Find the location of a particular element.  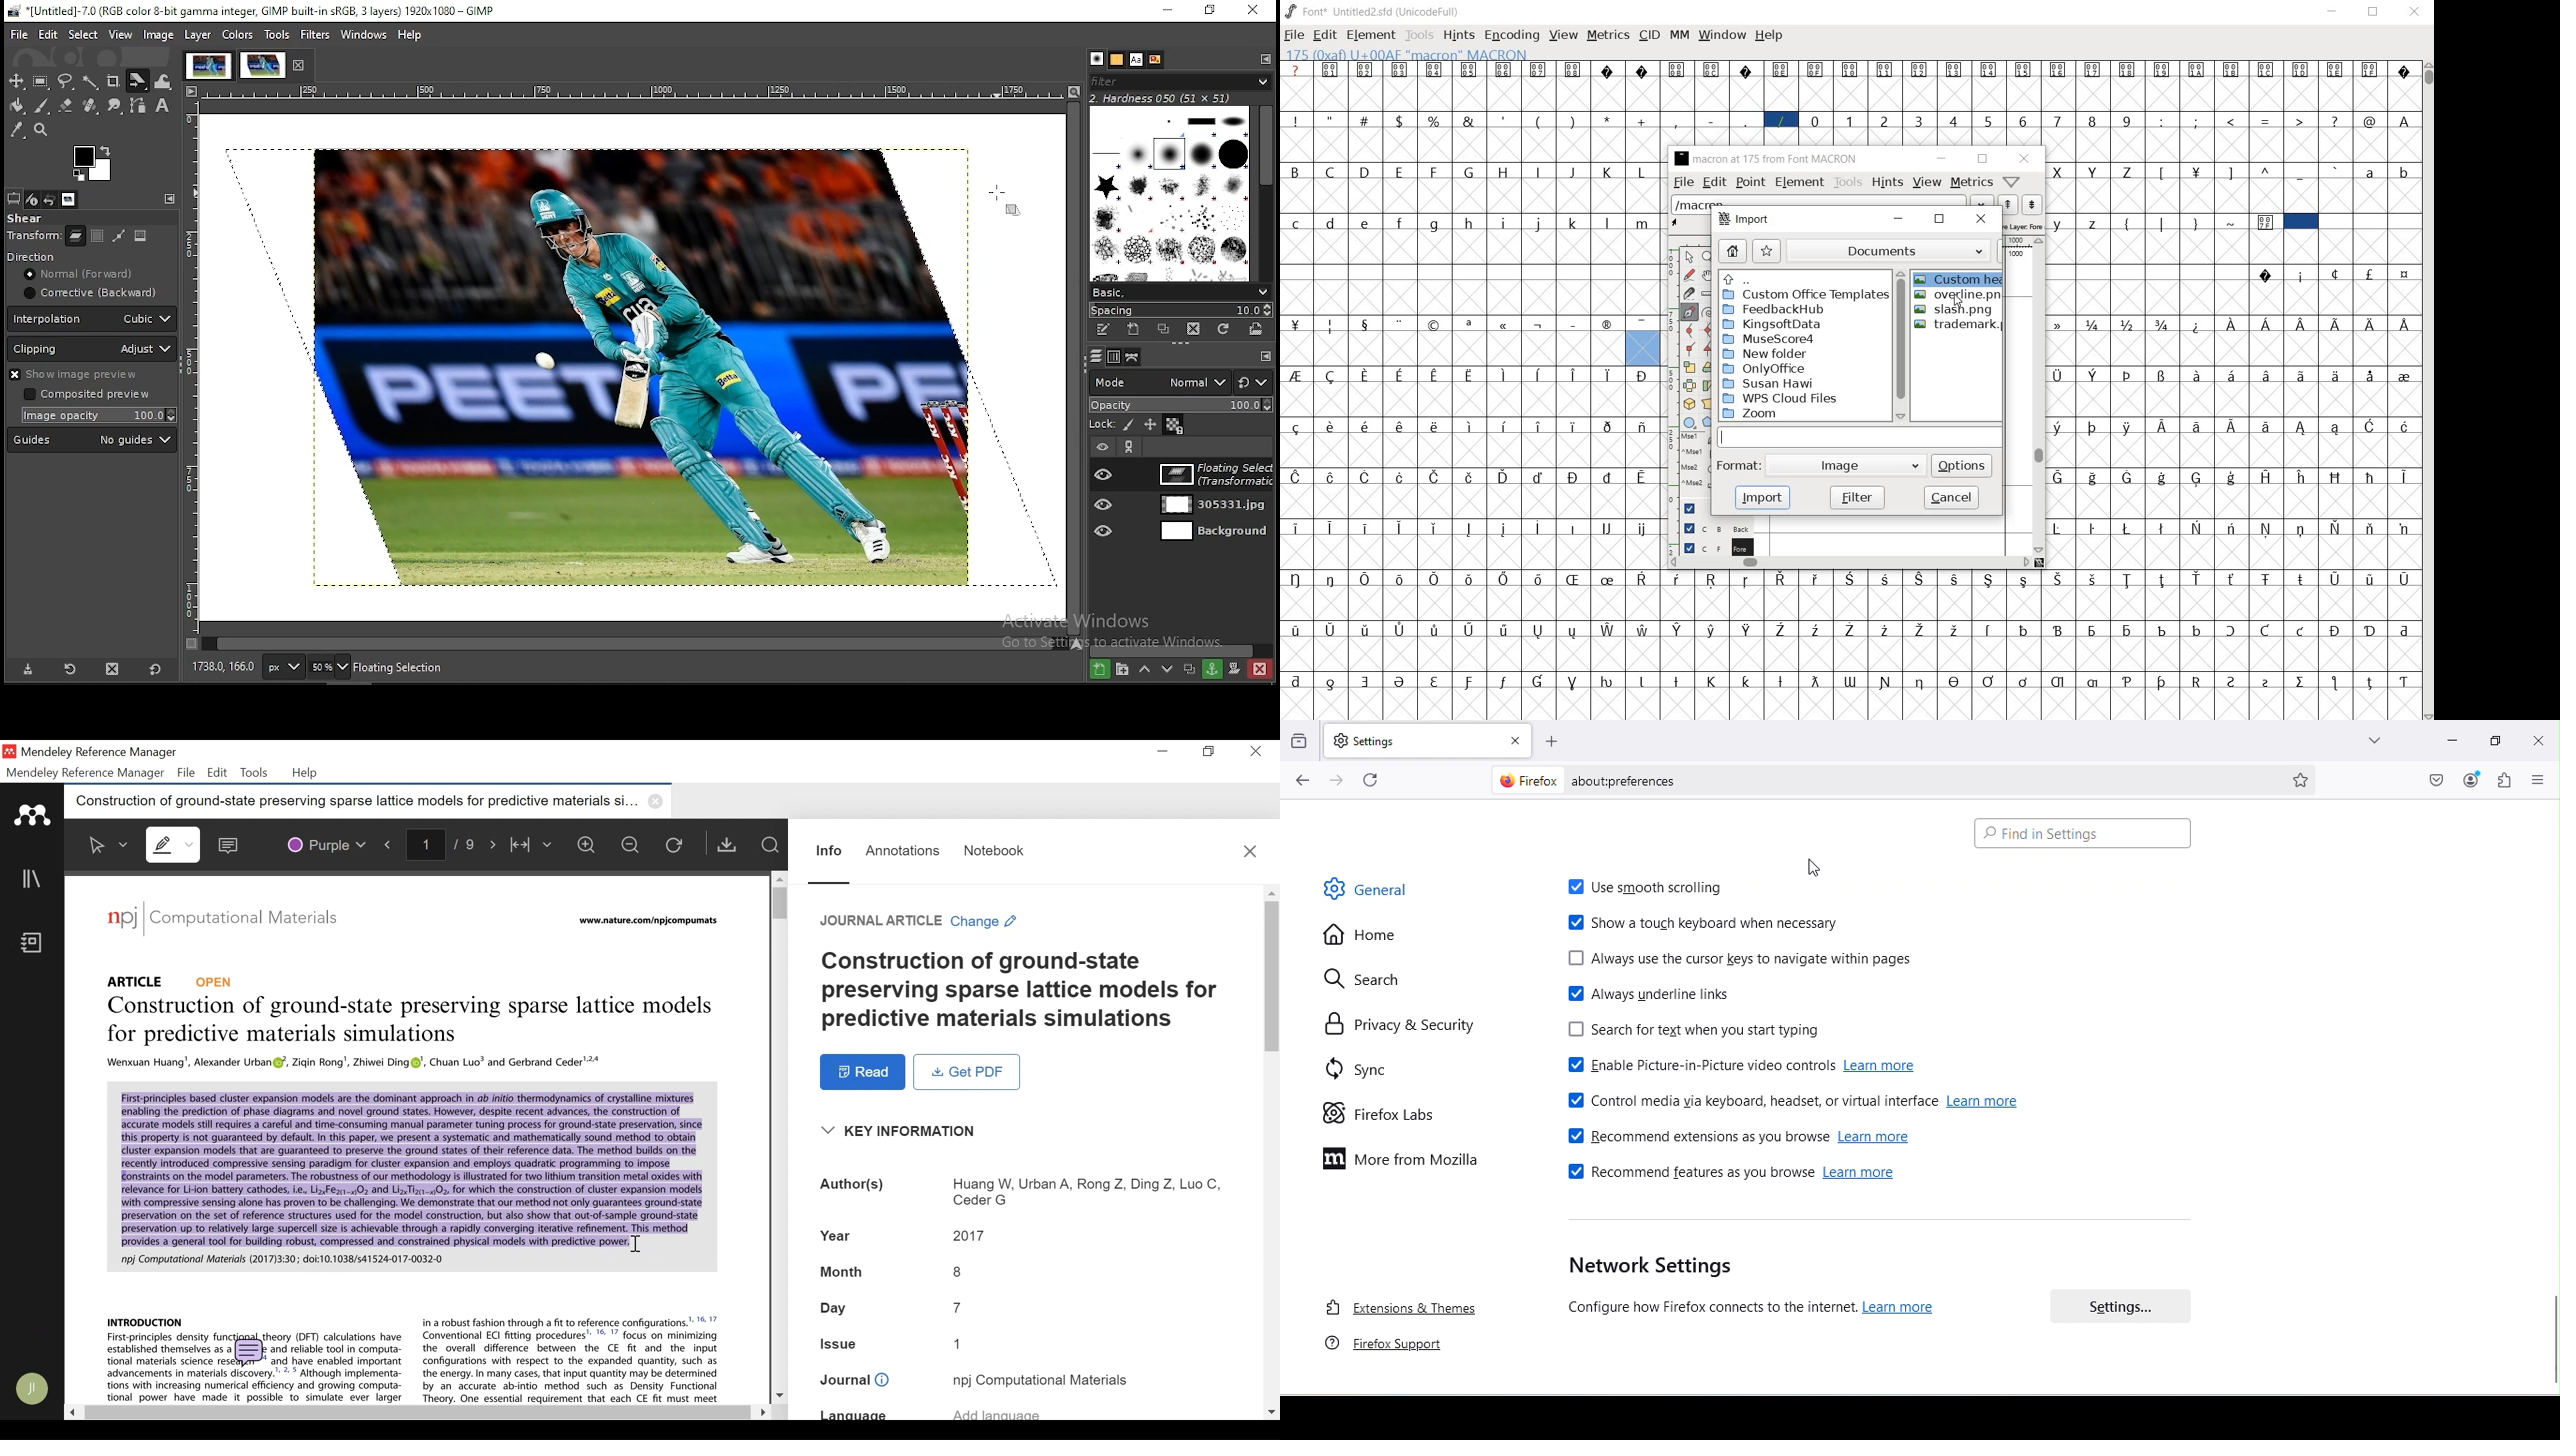

Symbol is located at coordinates (2233, 579).